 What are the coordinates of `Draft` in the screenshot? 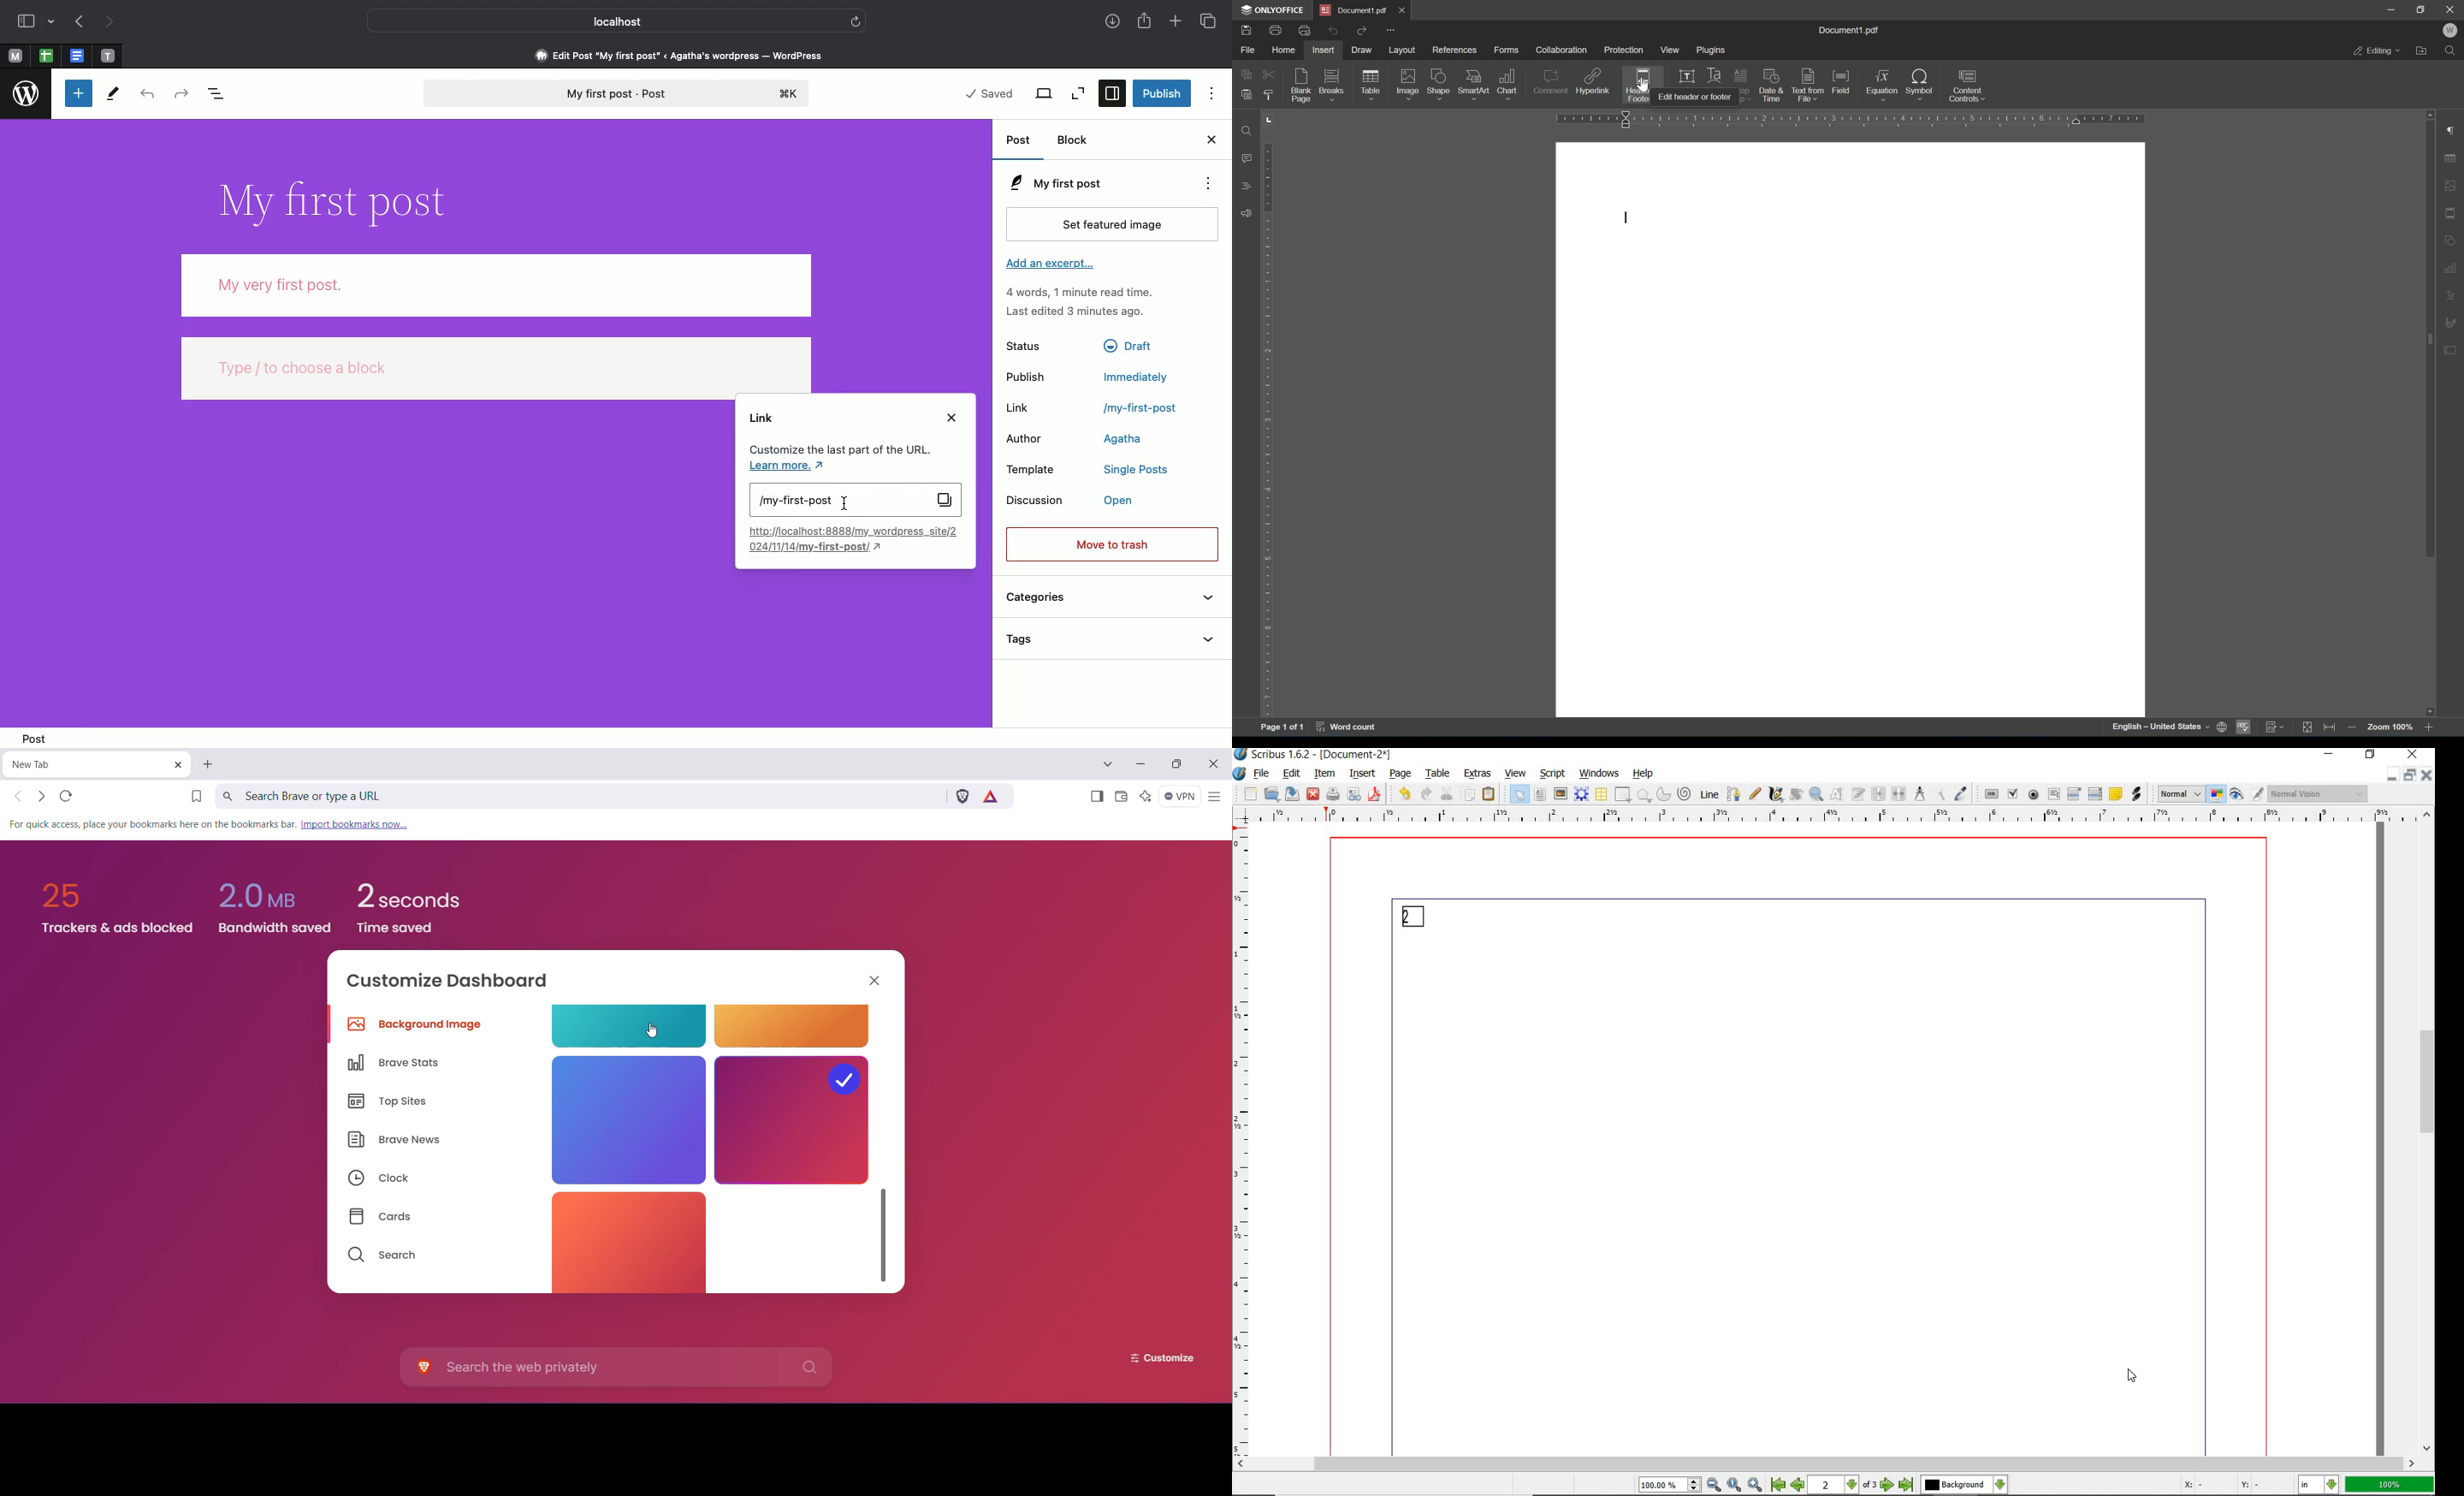 It's located at (1132, 346).